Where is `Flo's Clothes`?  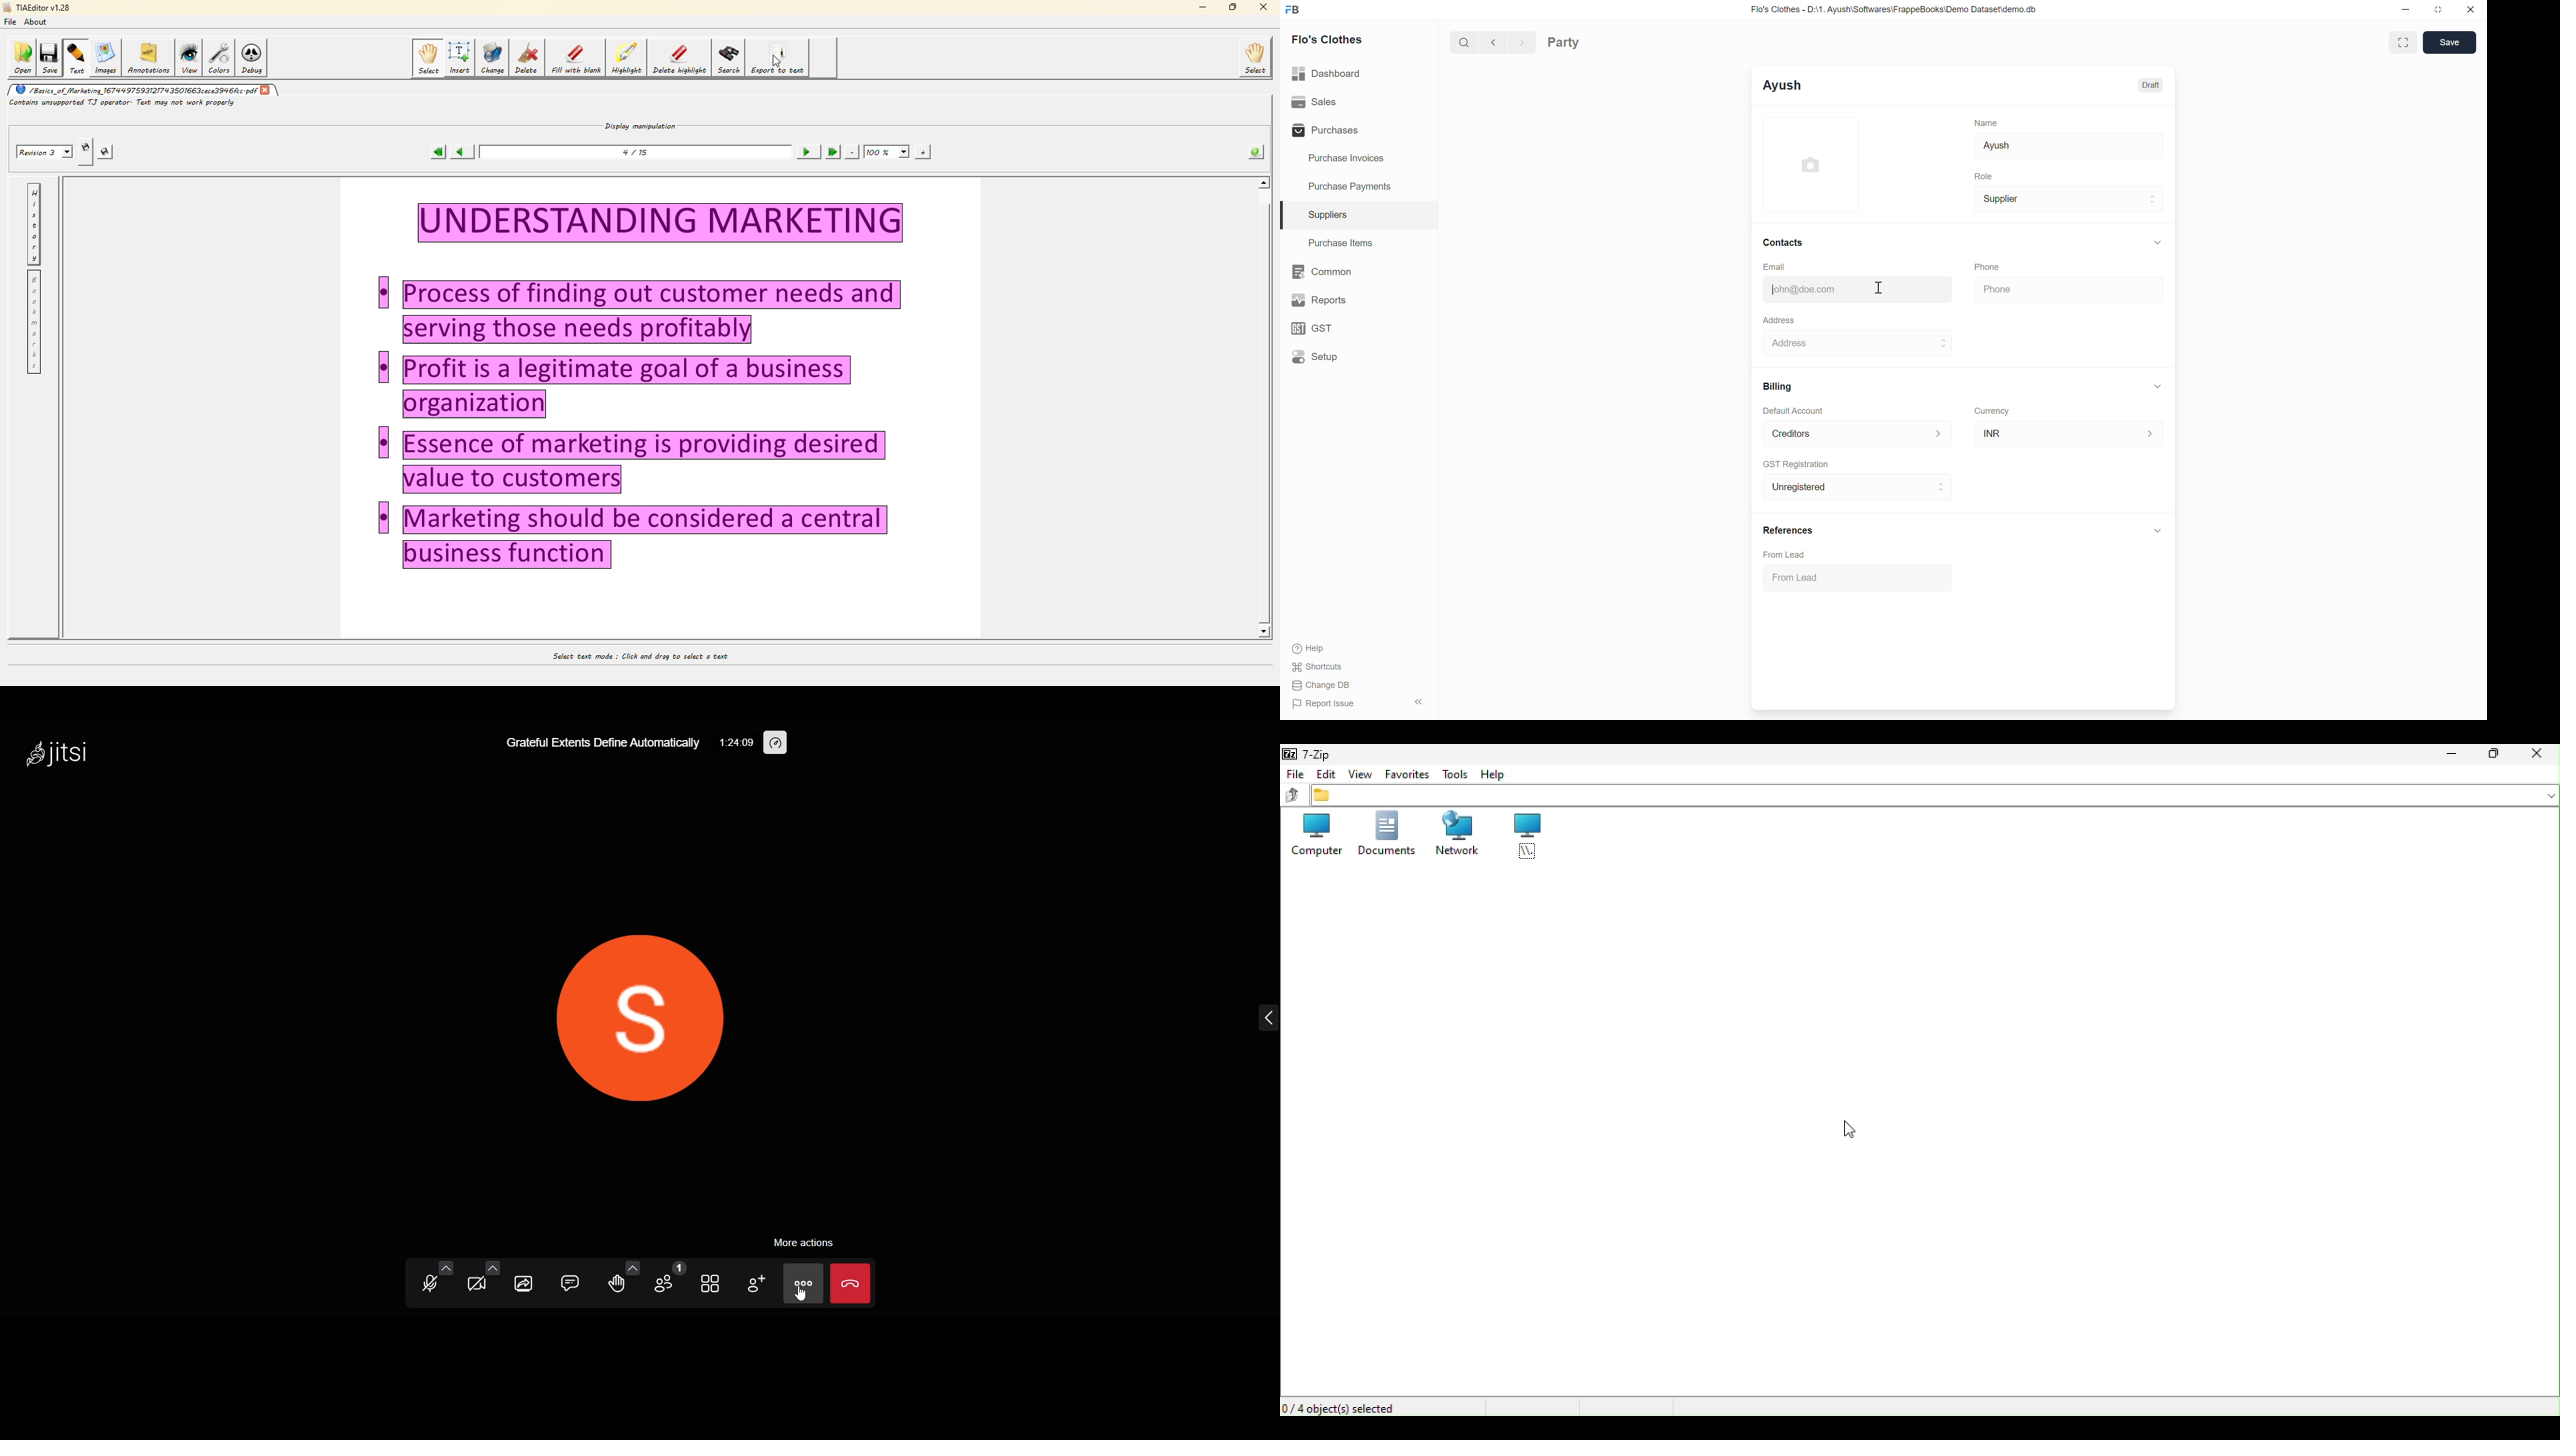
Flo's Clothes is located at coordinates (1327, 39).